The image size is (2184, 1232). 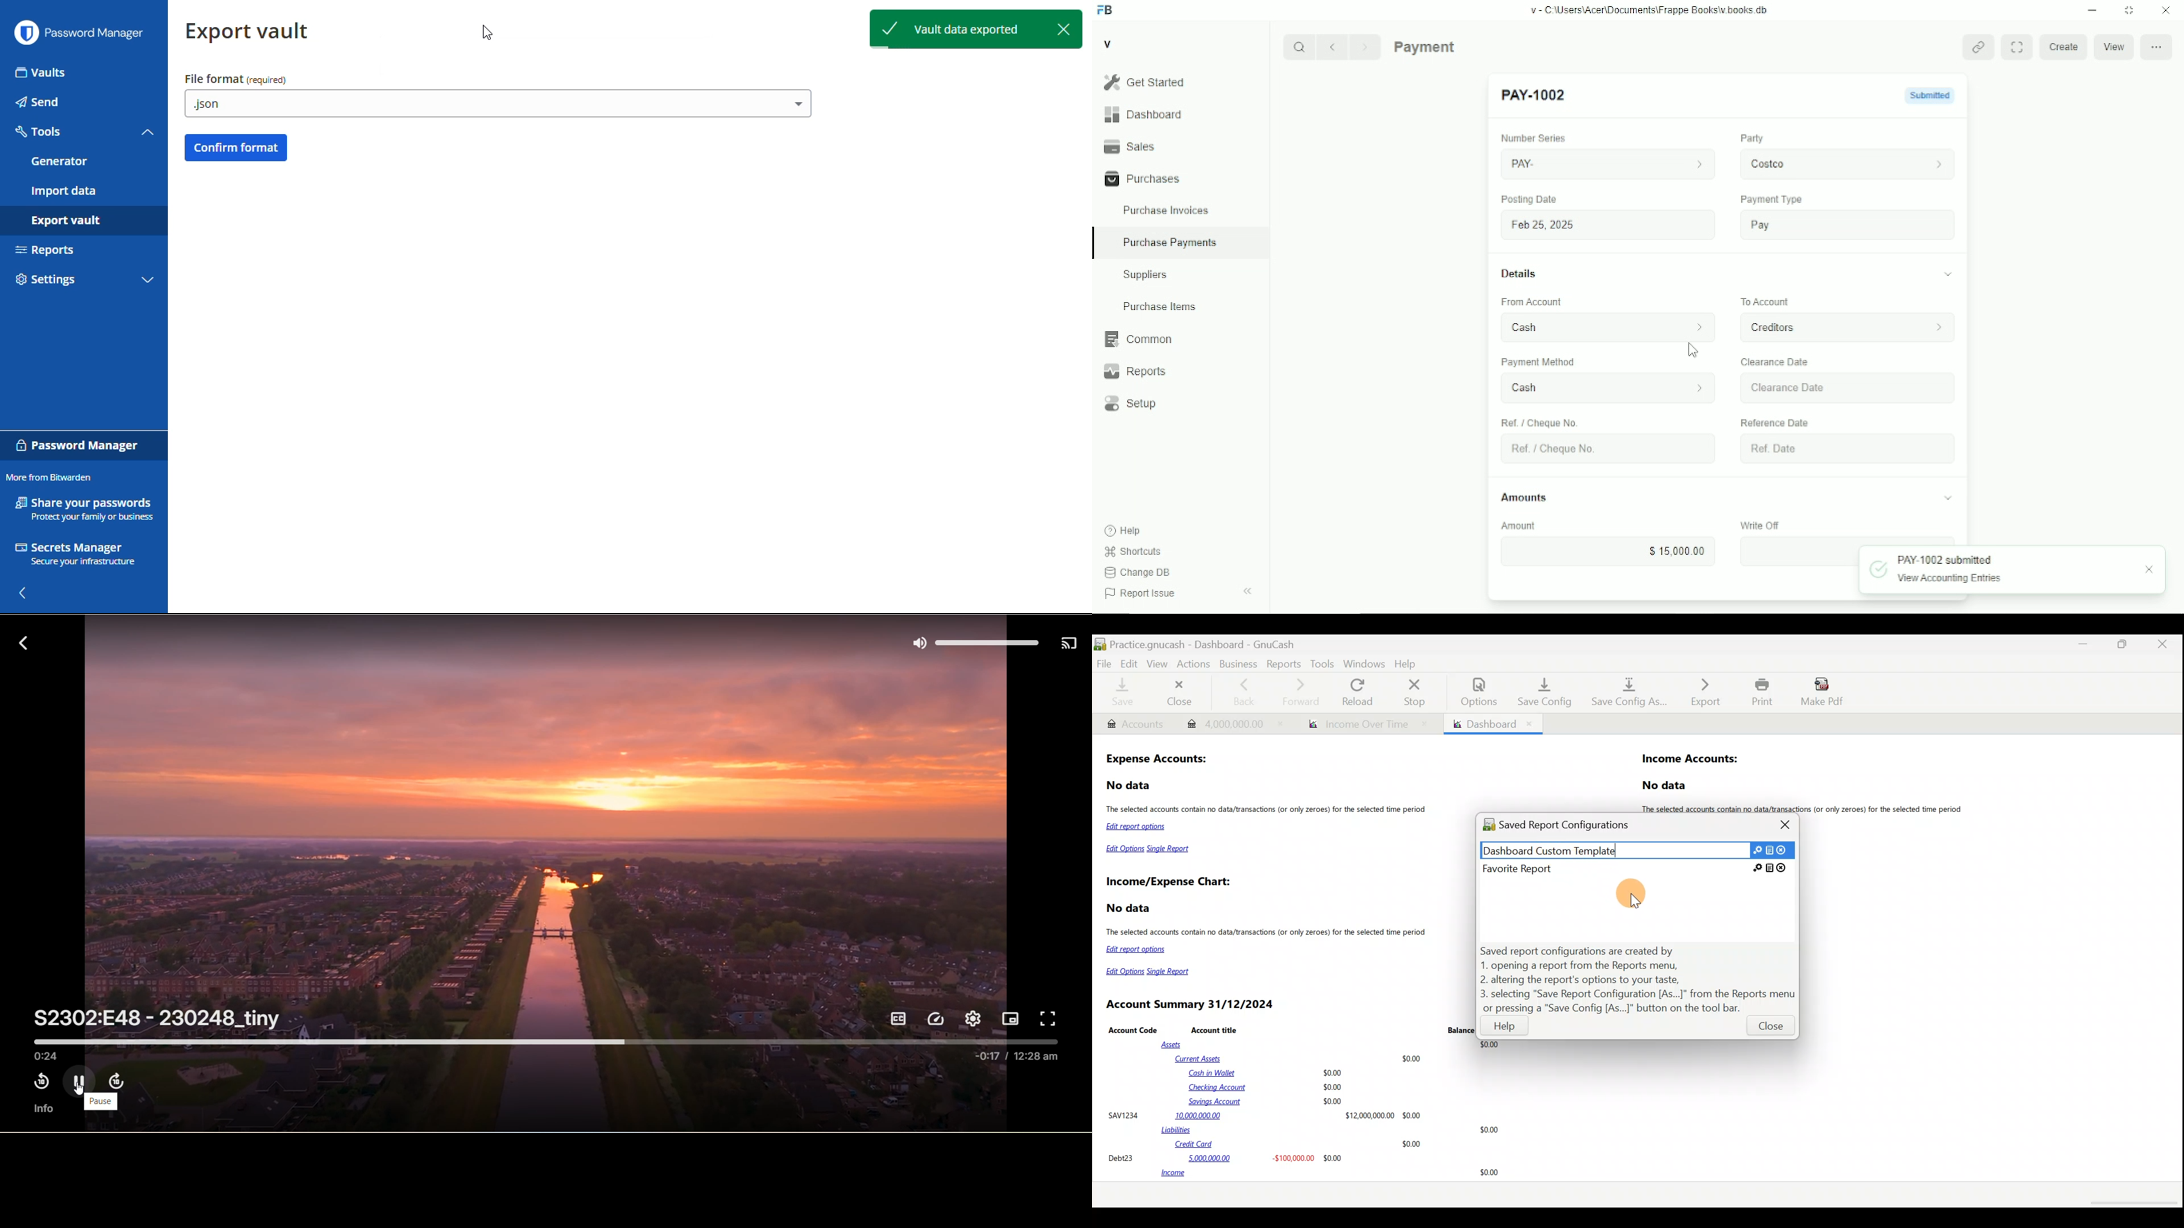 What do you see at coordinates (1603, 224) in the screenshot?
I see `Fob 25,2025` at bounding box center [1603, 224].